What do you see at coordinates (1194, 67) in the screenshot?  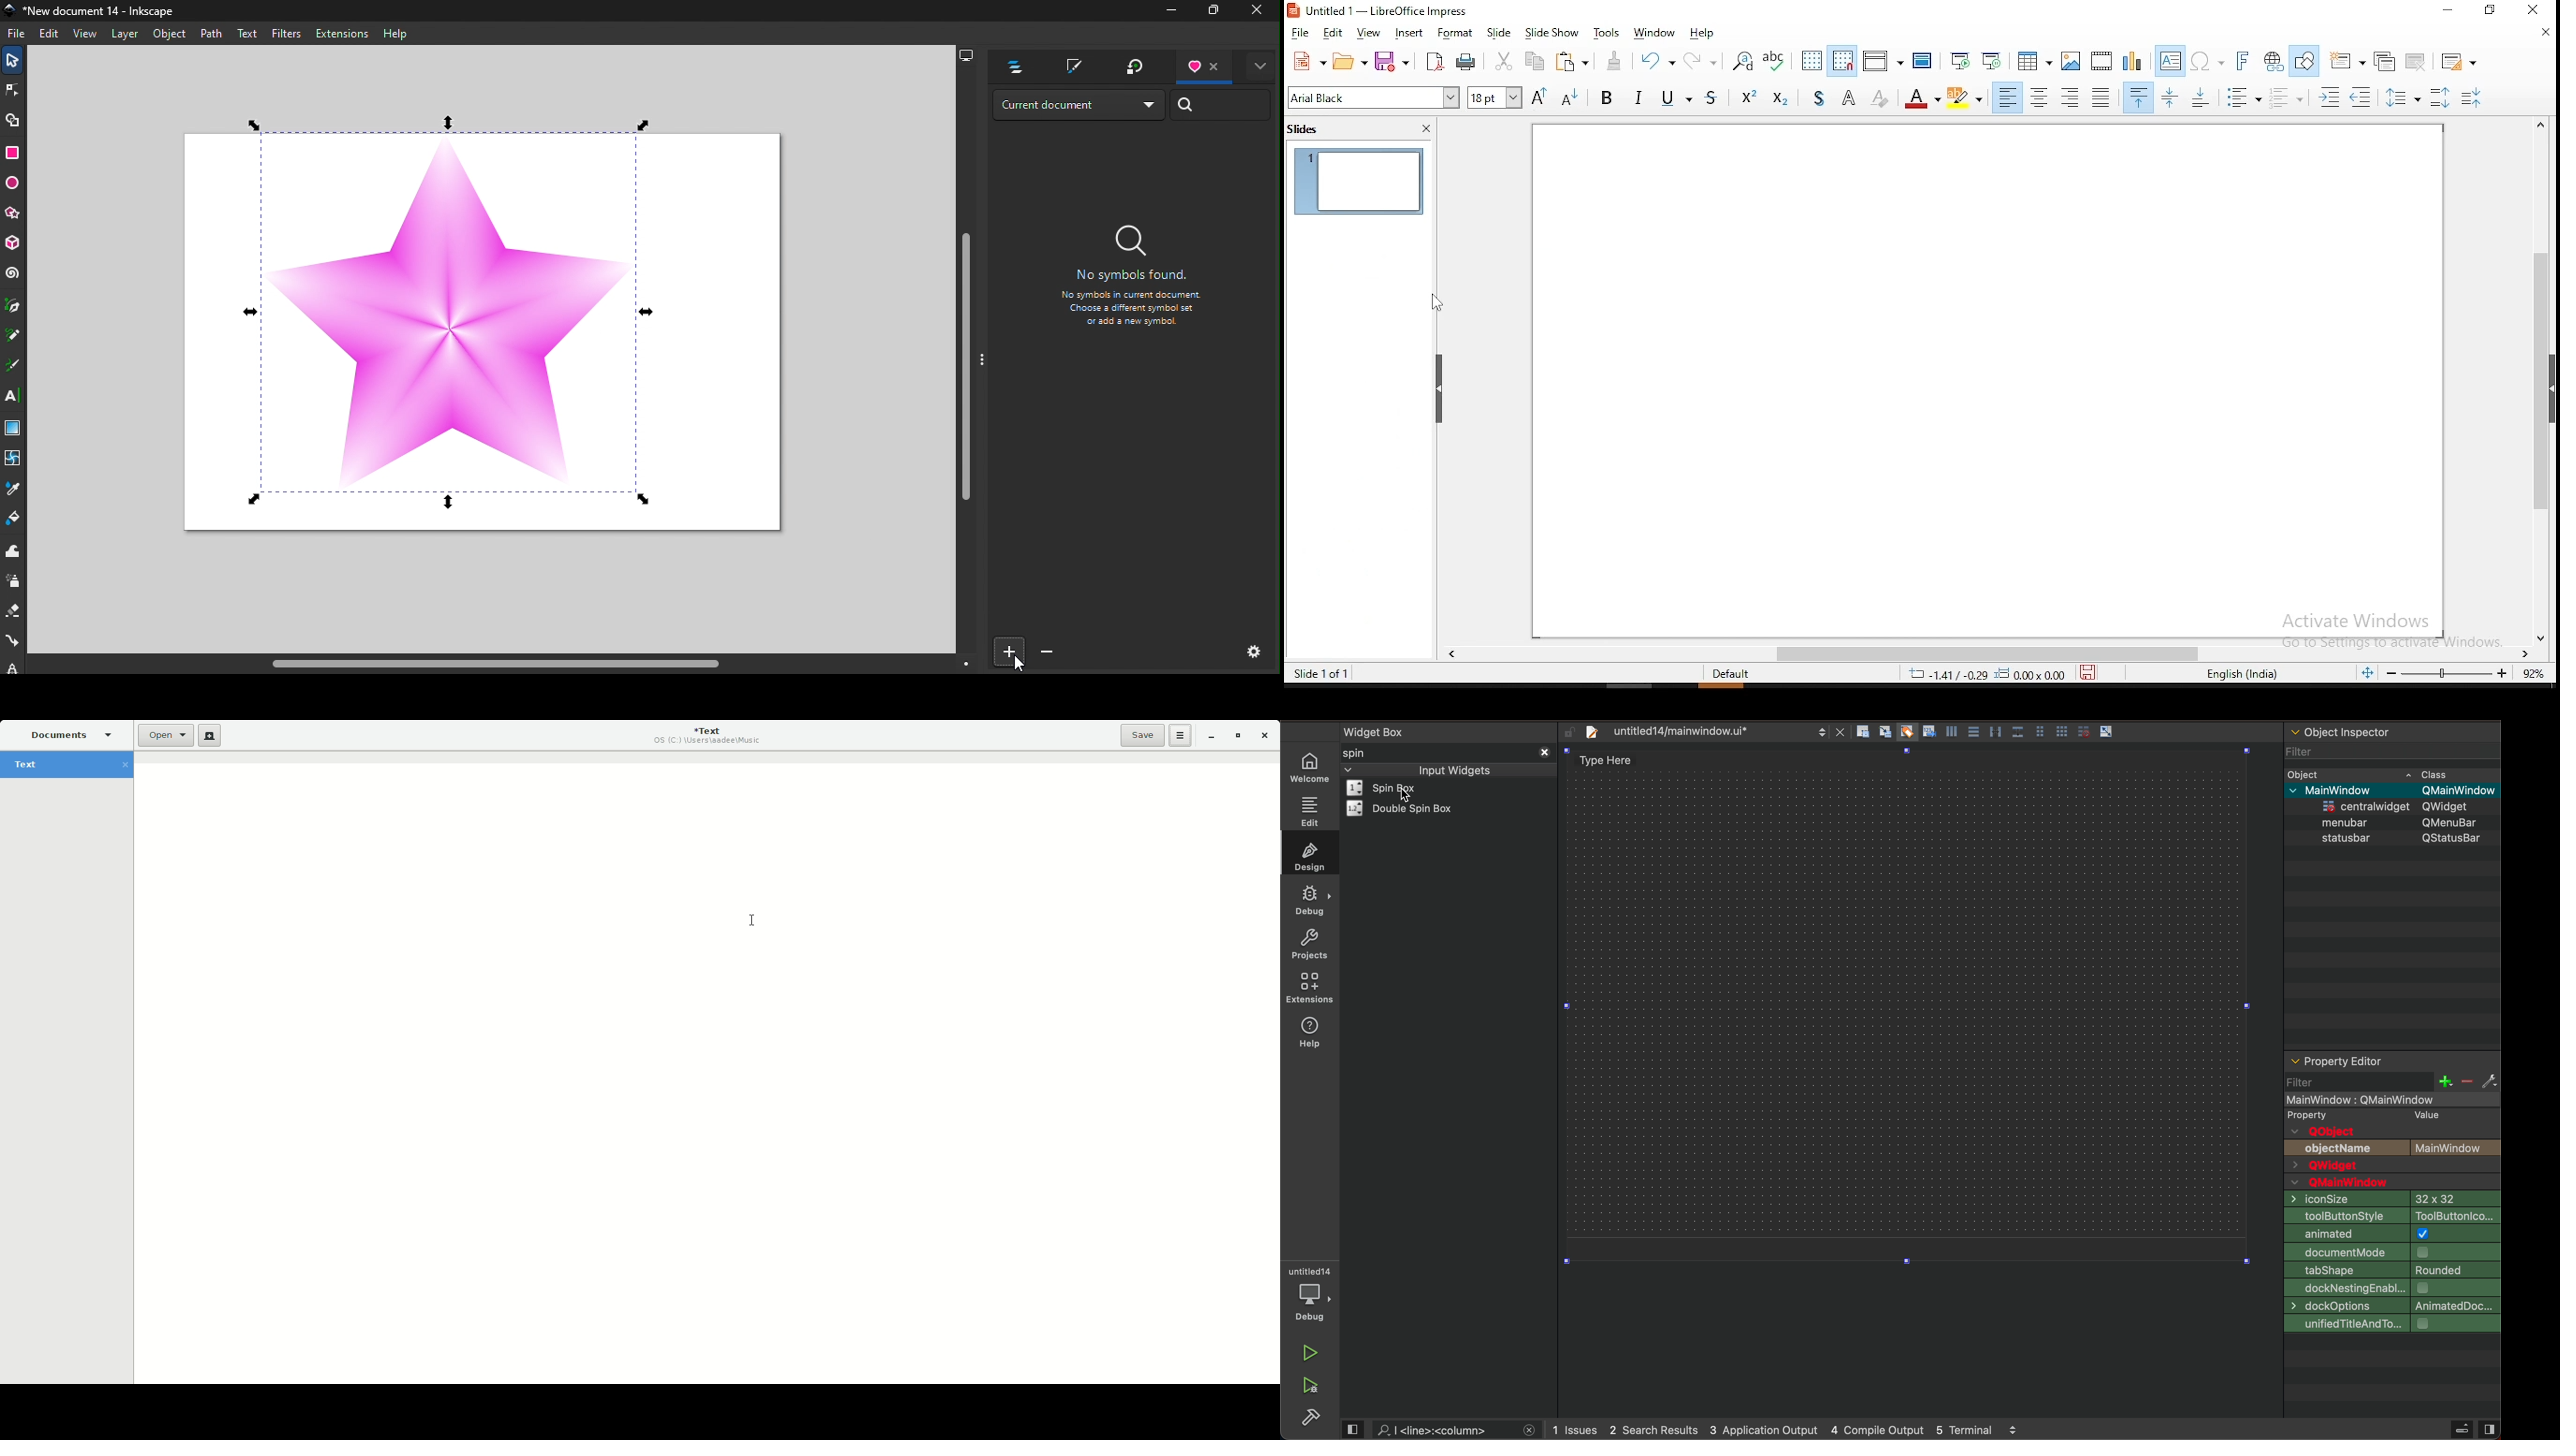 I see `Symbols` at bounding box center [1194, 67].